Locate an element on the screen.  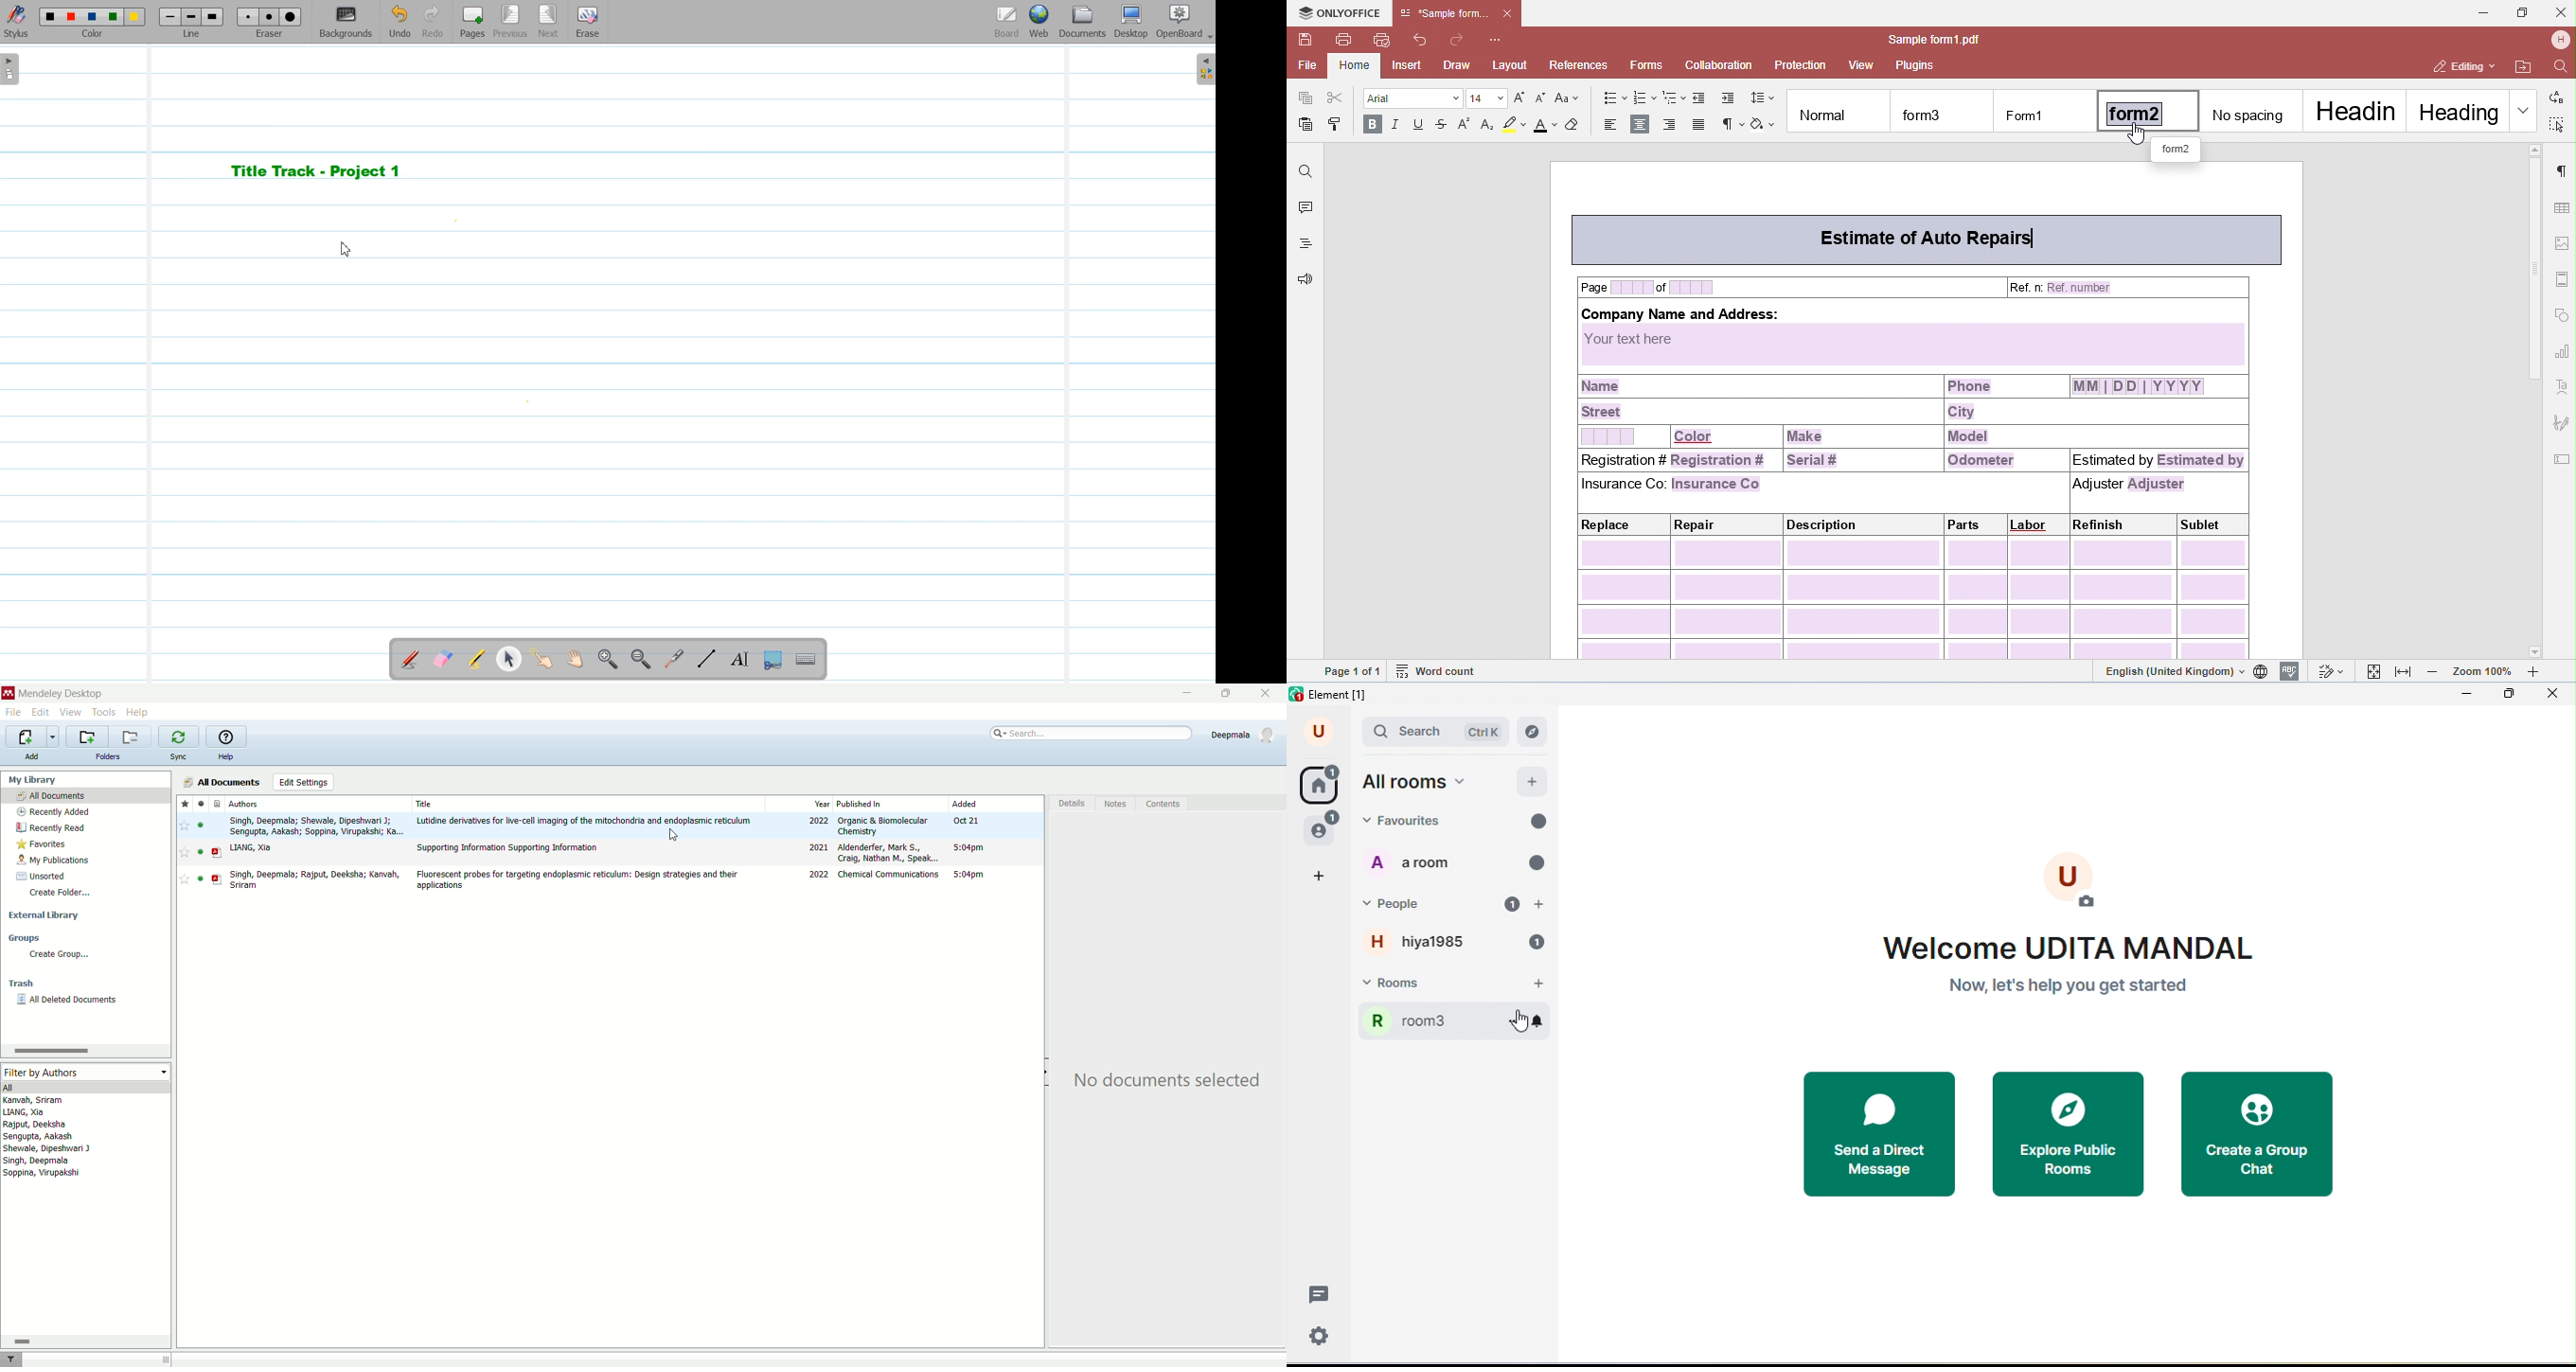
all documents is located at coordinates (86, 795).